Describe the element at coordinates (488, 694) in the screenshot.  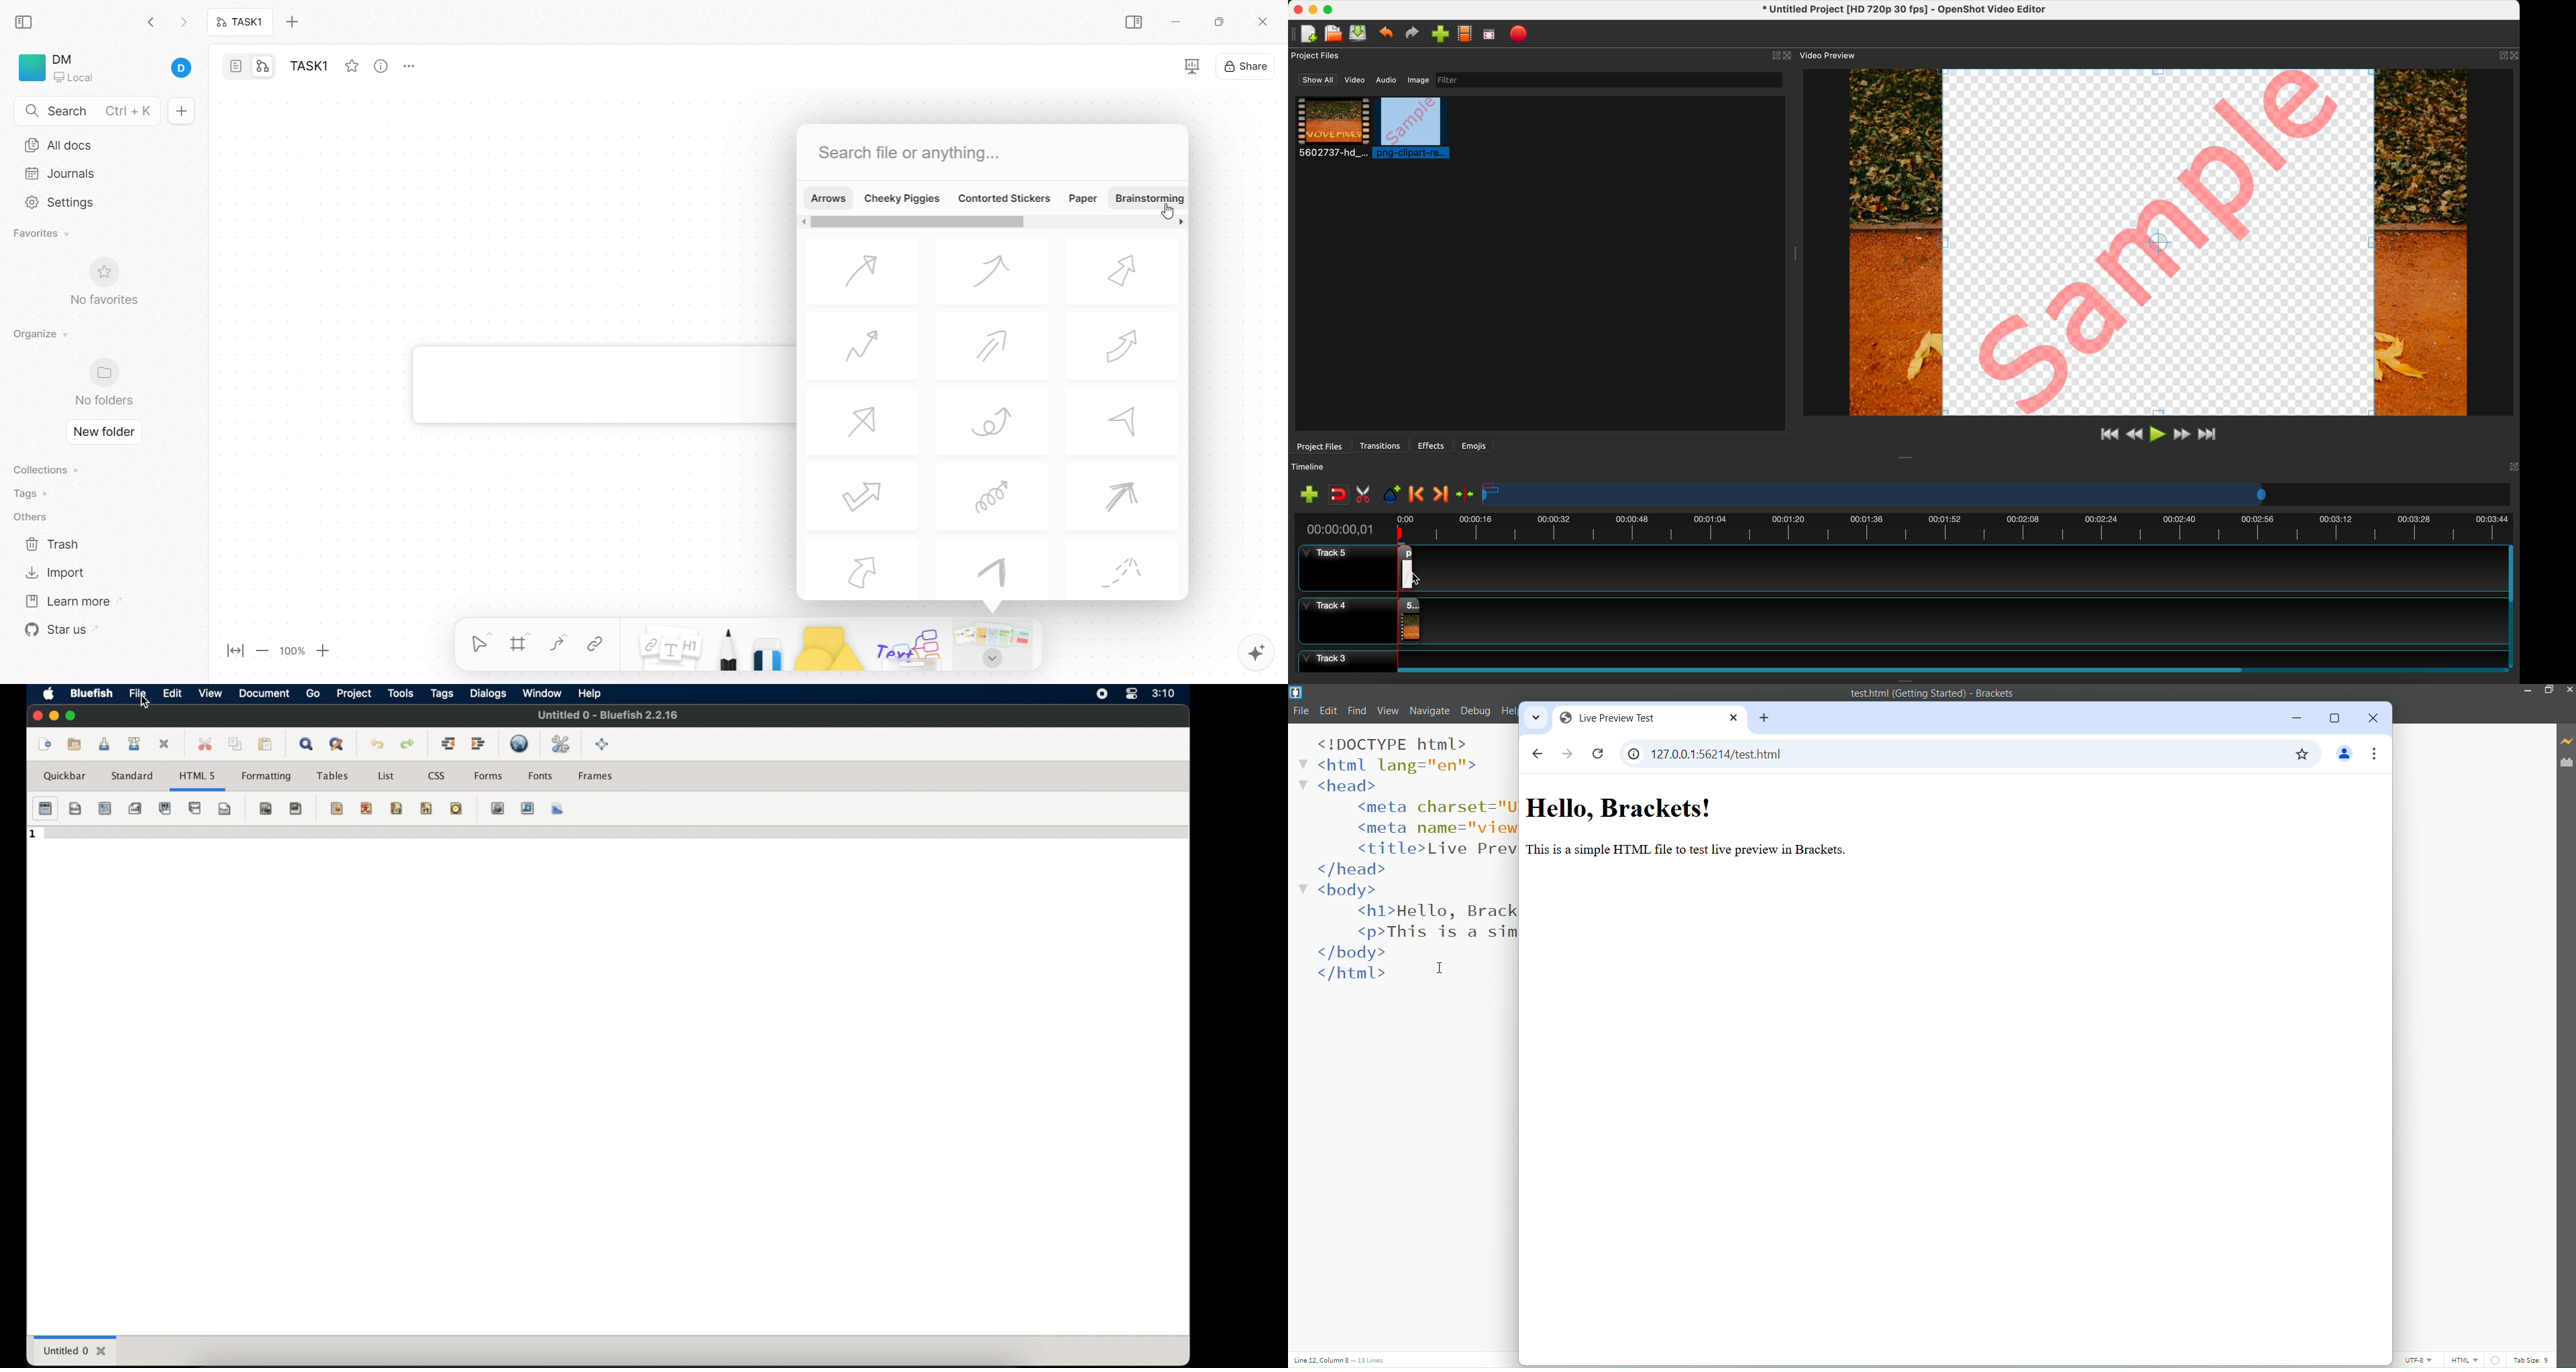
I see `dialogs` at that location.